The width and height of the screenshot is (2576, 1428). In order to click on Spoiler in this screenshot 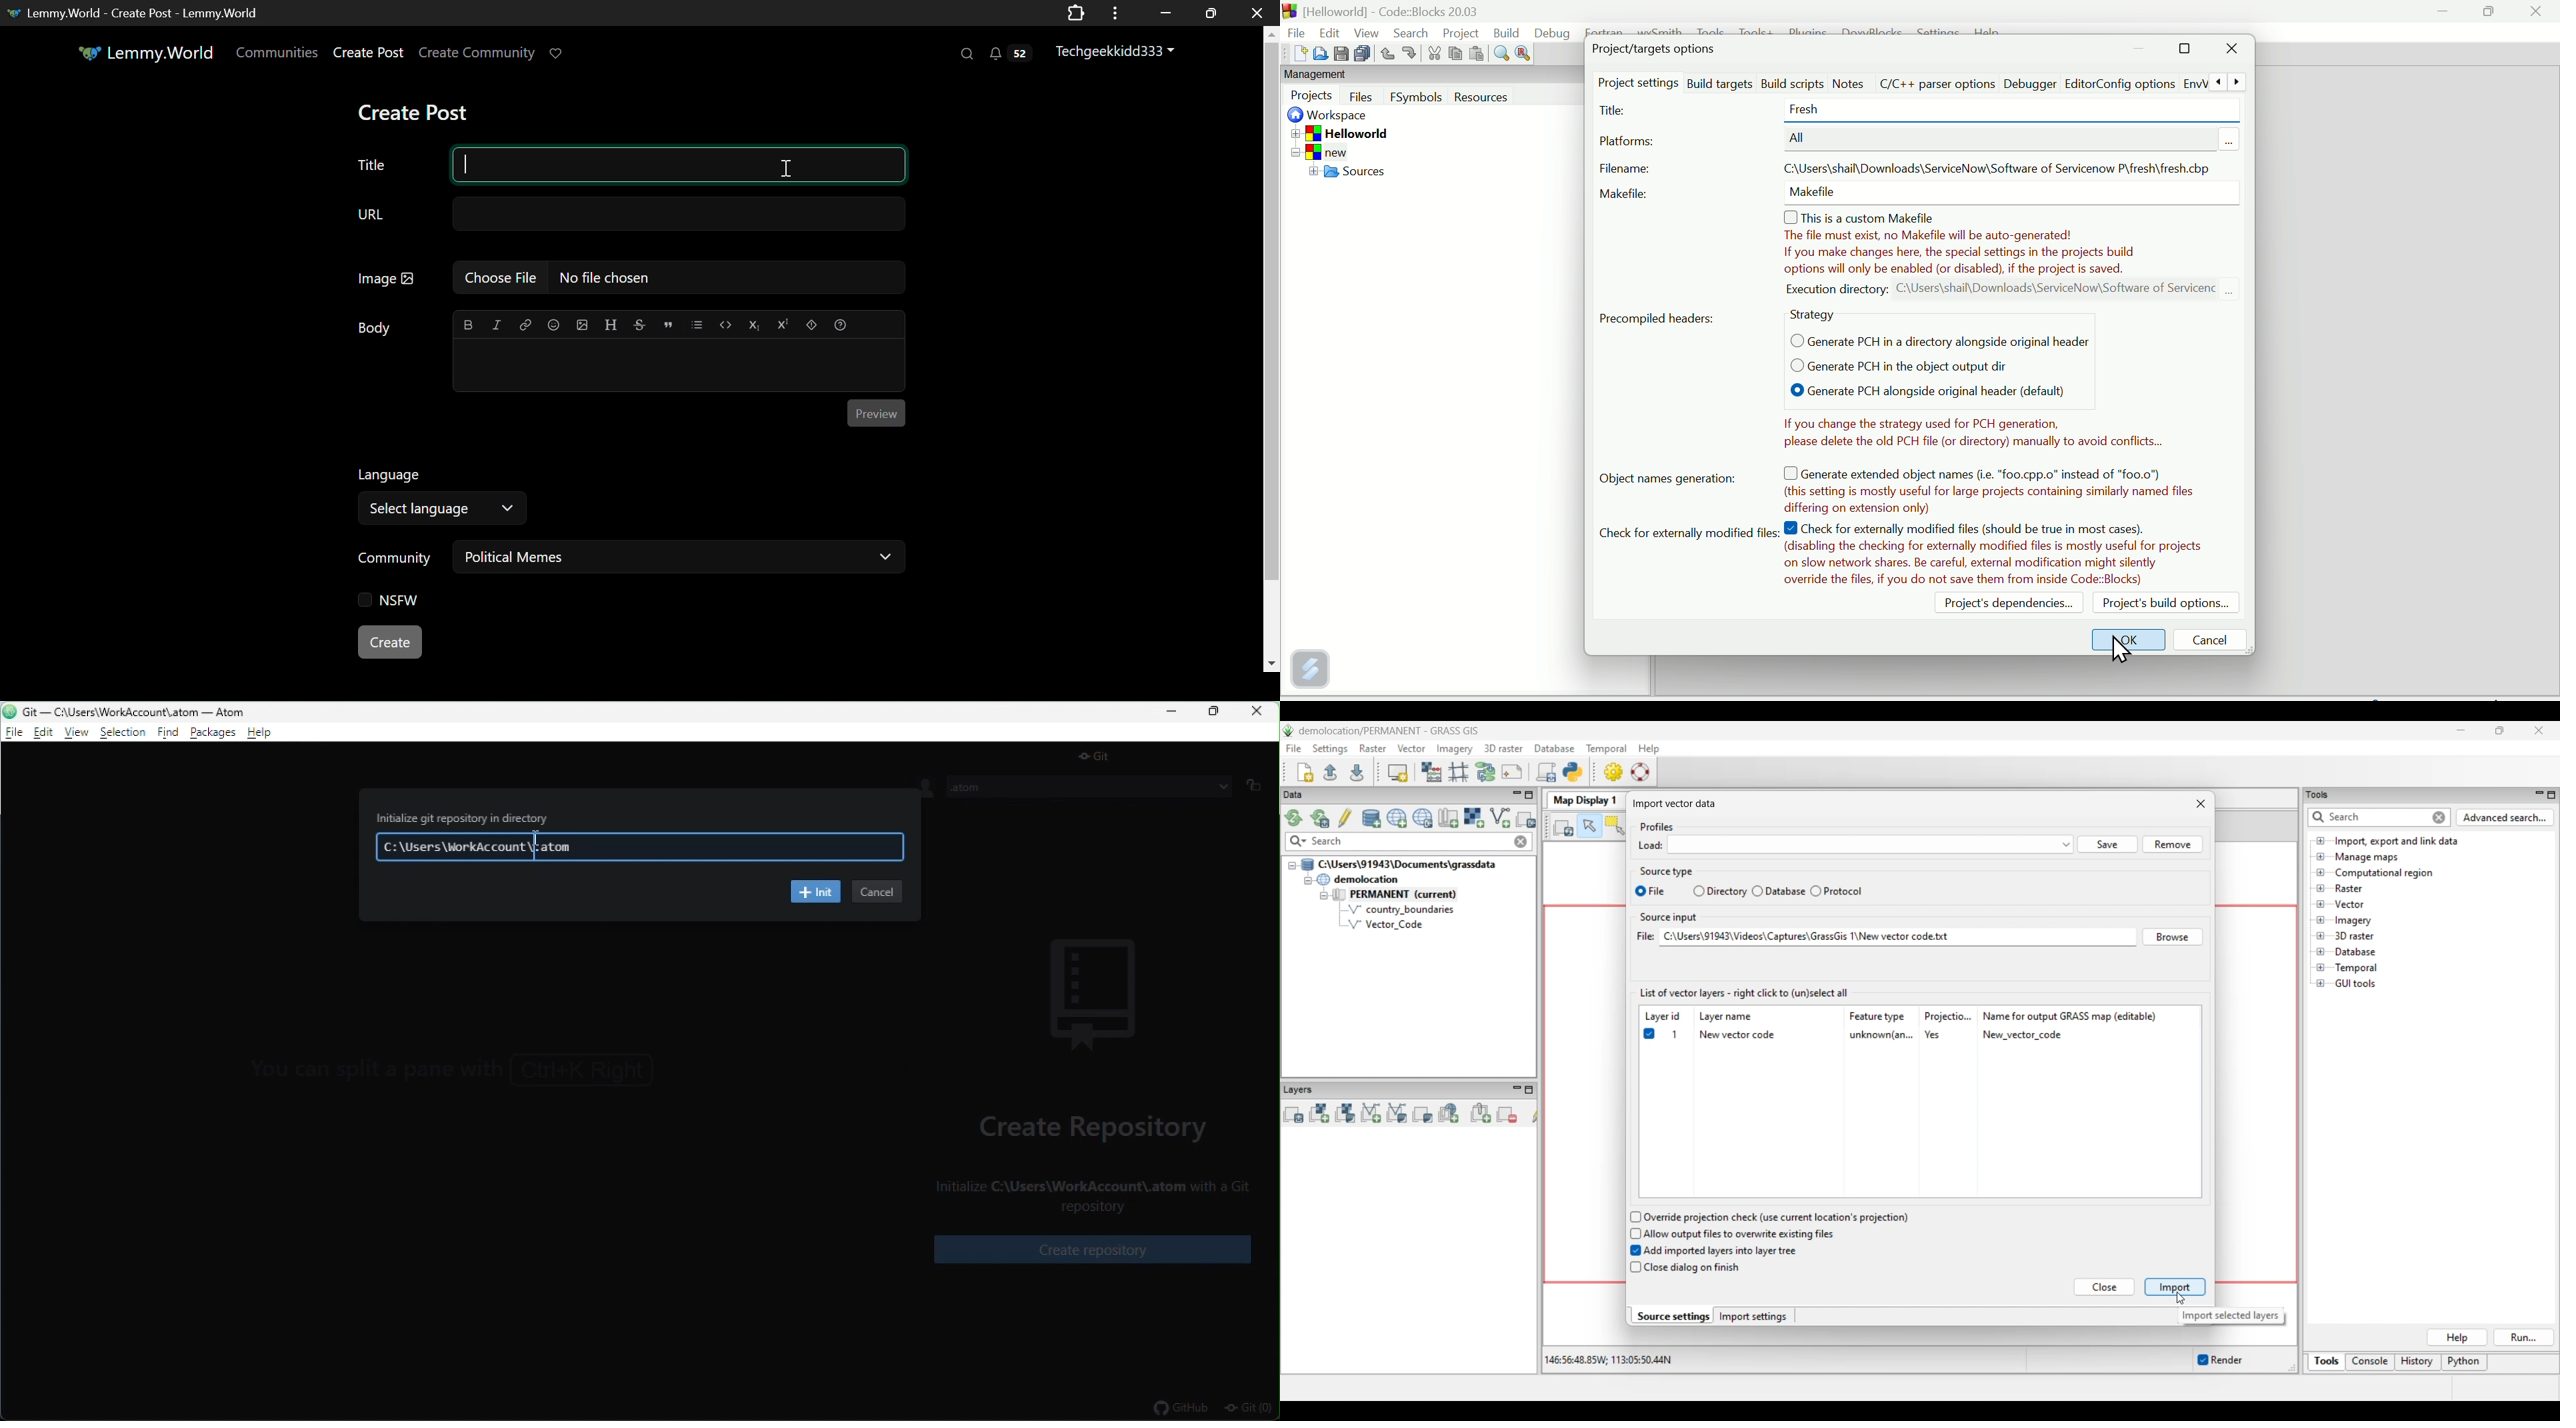, I will do `click(811, 323)`.